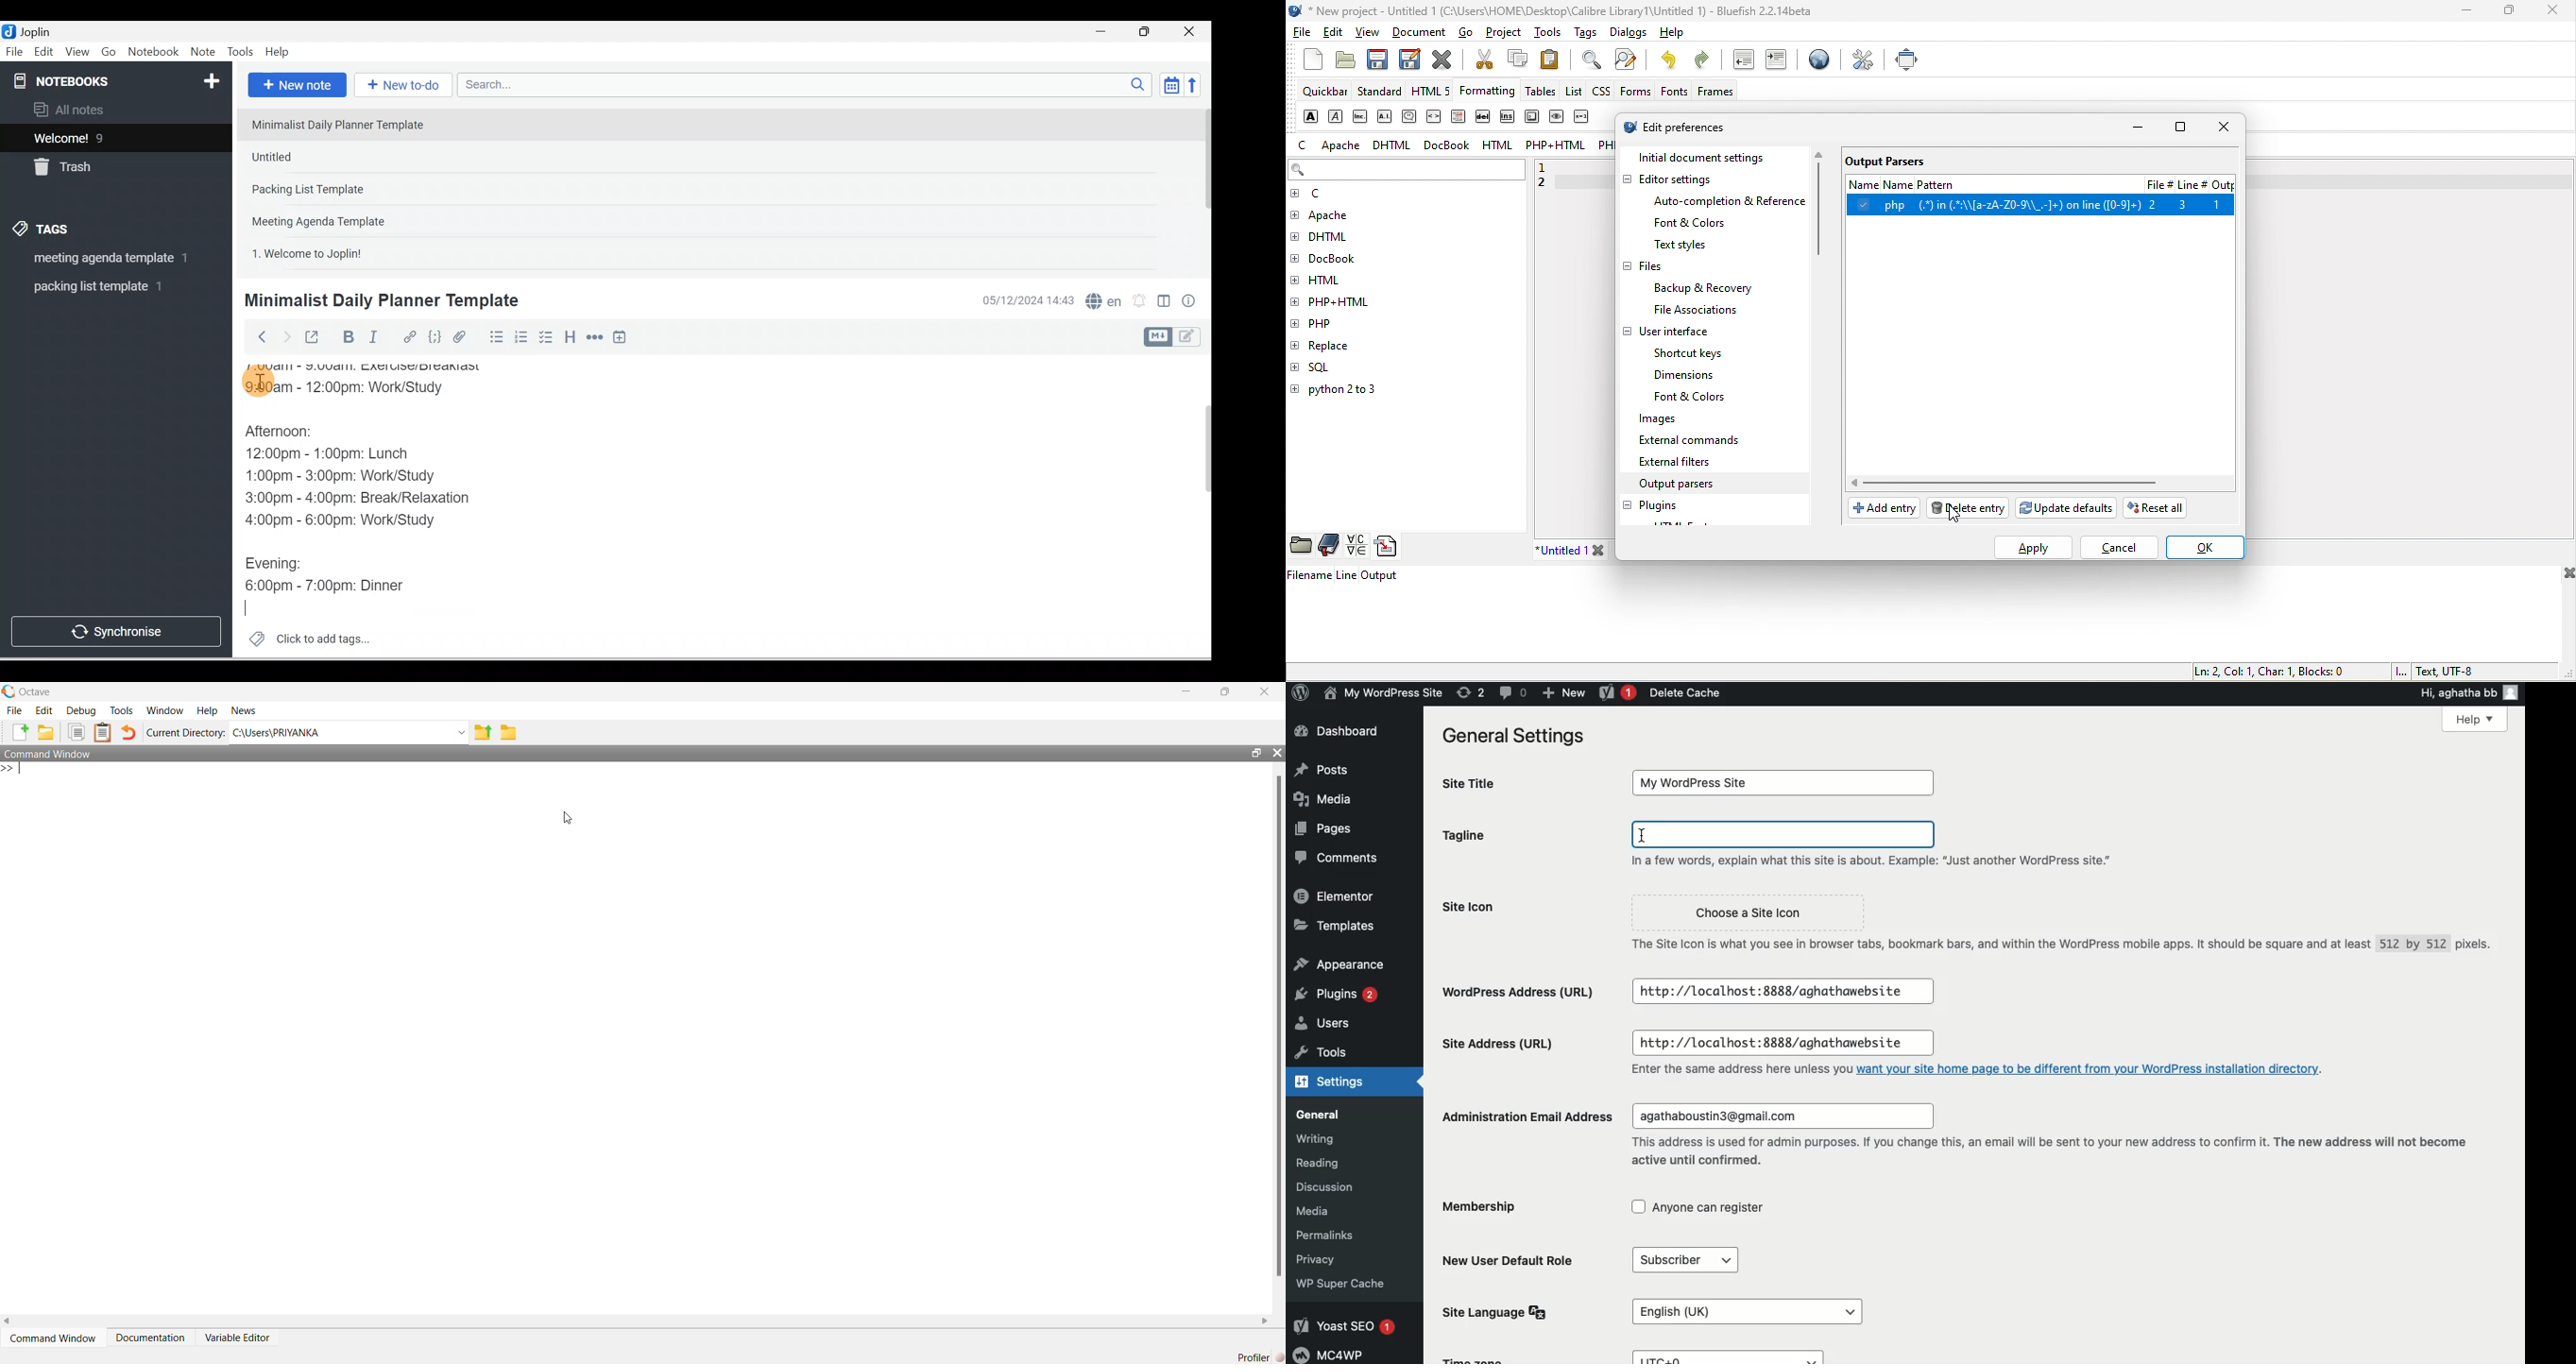 This screenshot has width=2576, height=1372. I want to click on Note 4, so click(336, 218).